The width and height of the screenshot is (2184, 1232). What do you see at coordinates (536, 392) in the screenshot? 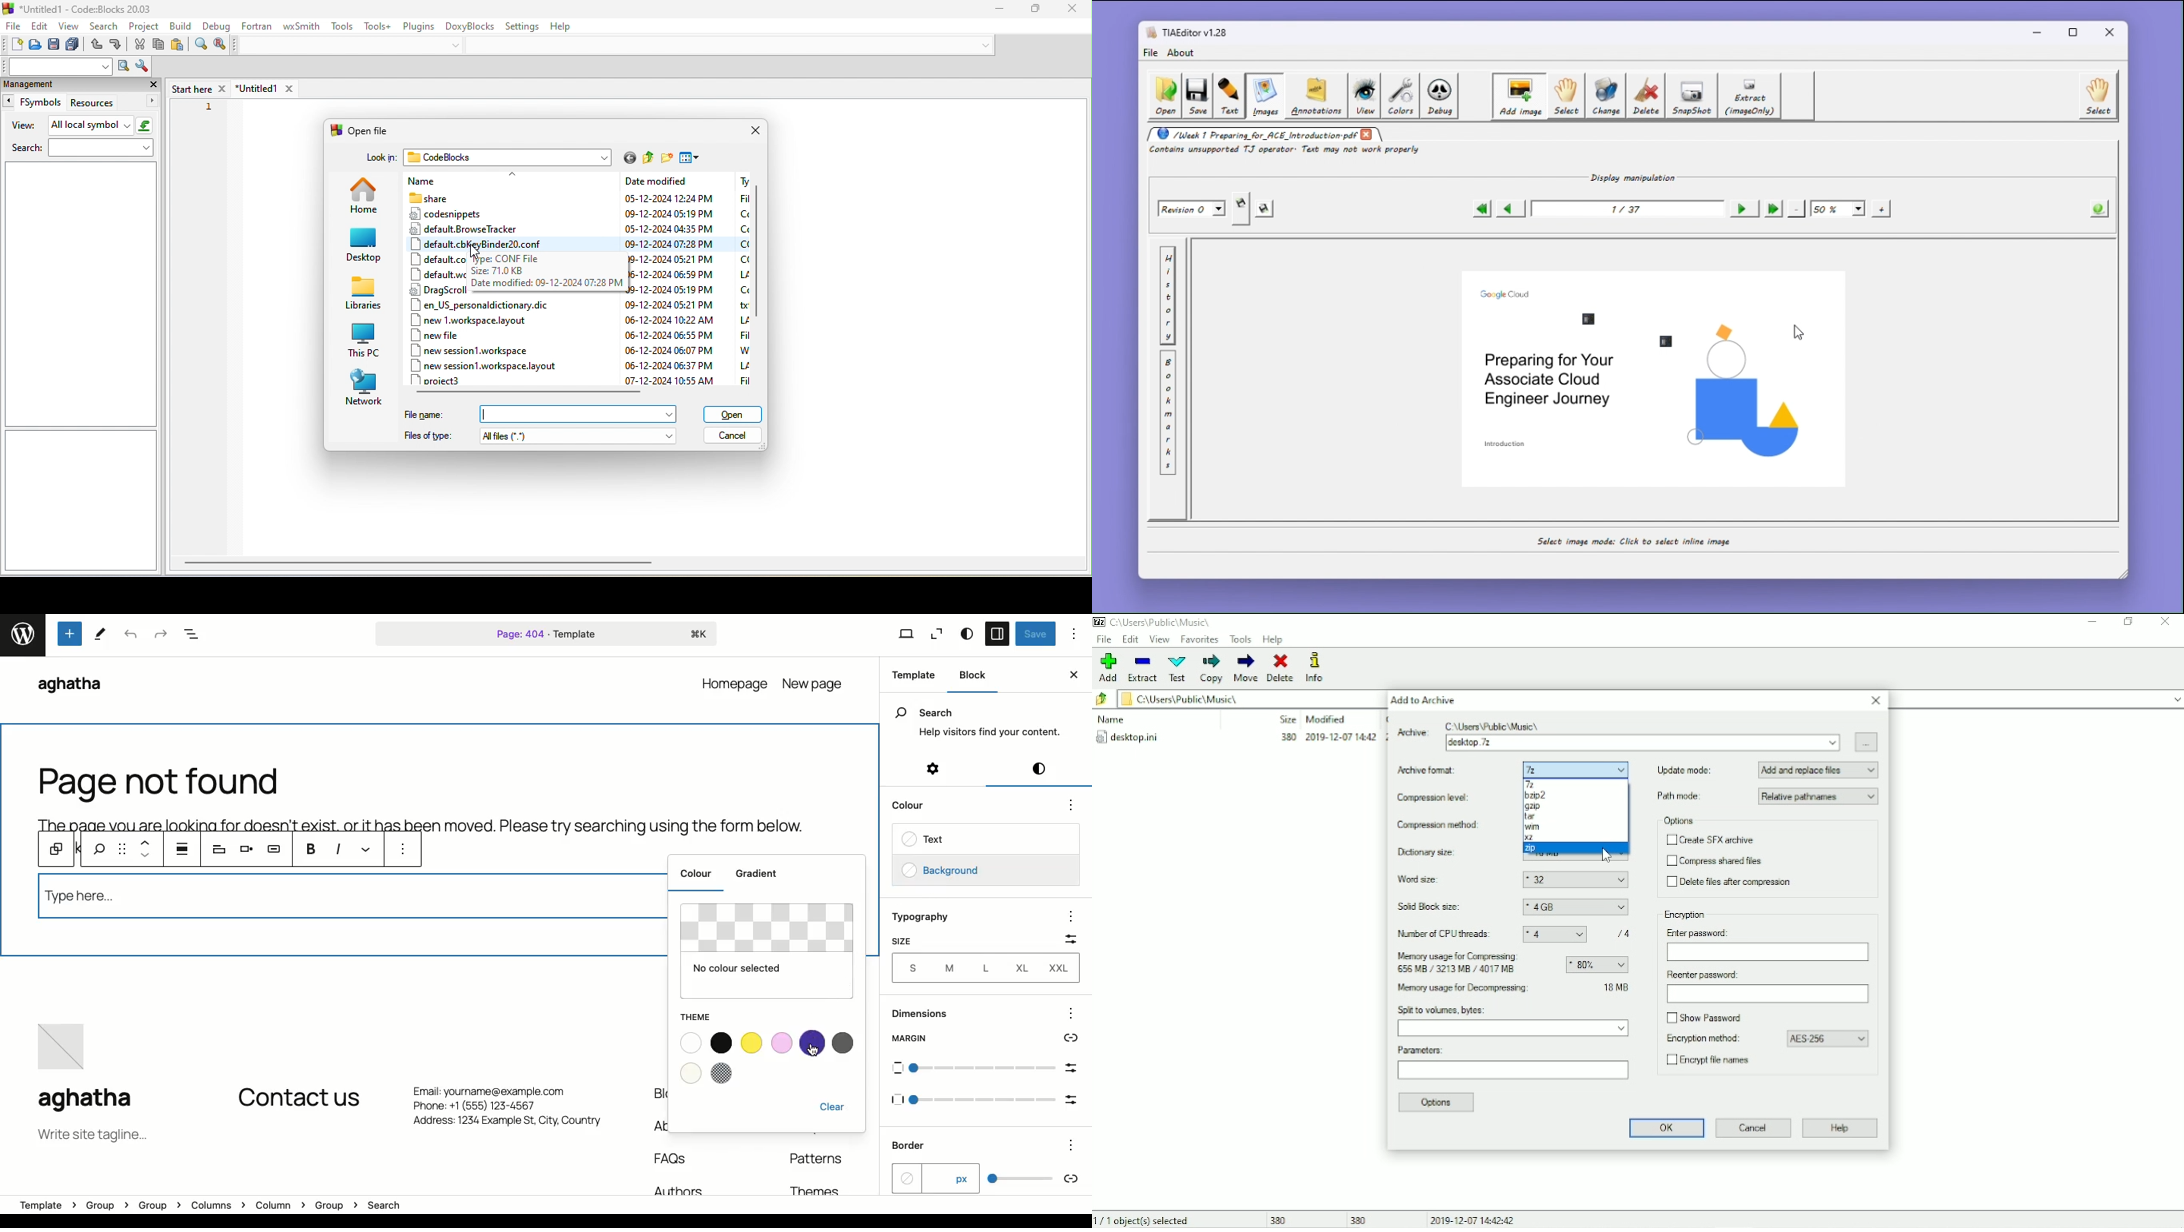
I see `horizontal bar` at bounding box center [536, 392].